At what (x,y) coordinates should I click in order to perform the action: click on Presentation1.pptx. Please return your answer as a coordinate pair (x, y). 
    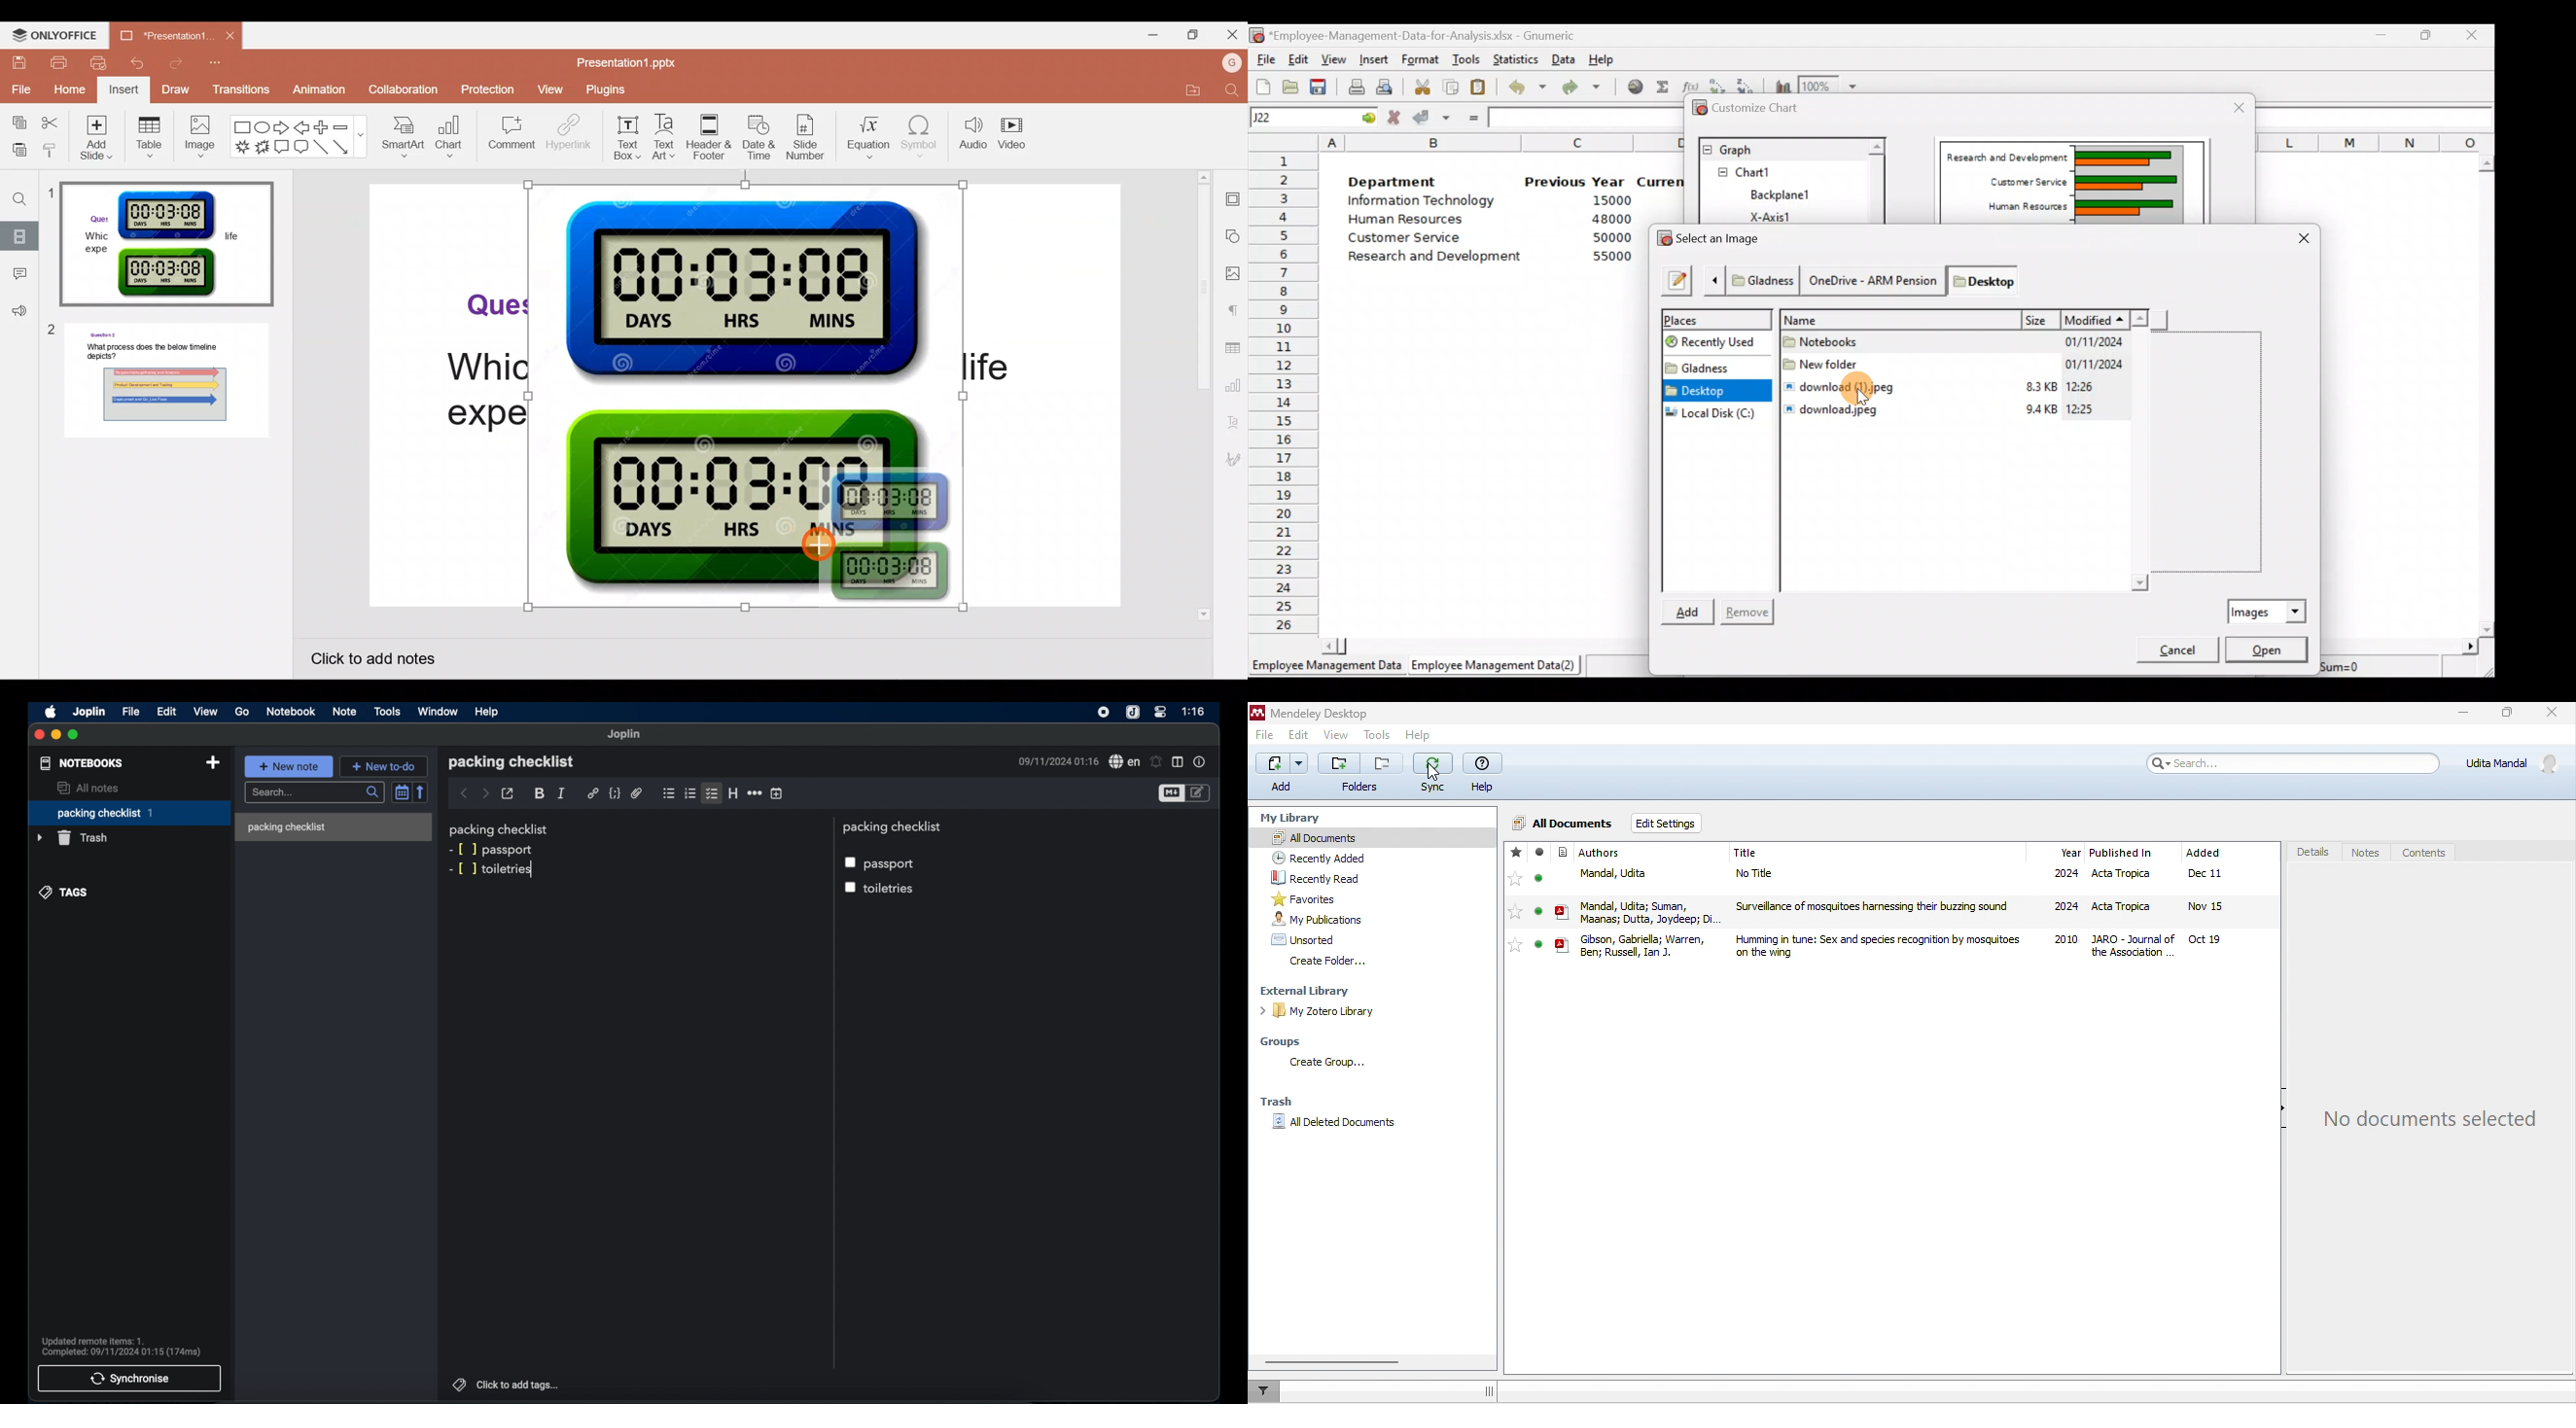
    Looking at the image, I should click on (629, 65).